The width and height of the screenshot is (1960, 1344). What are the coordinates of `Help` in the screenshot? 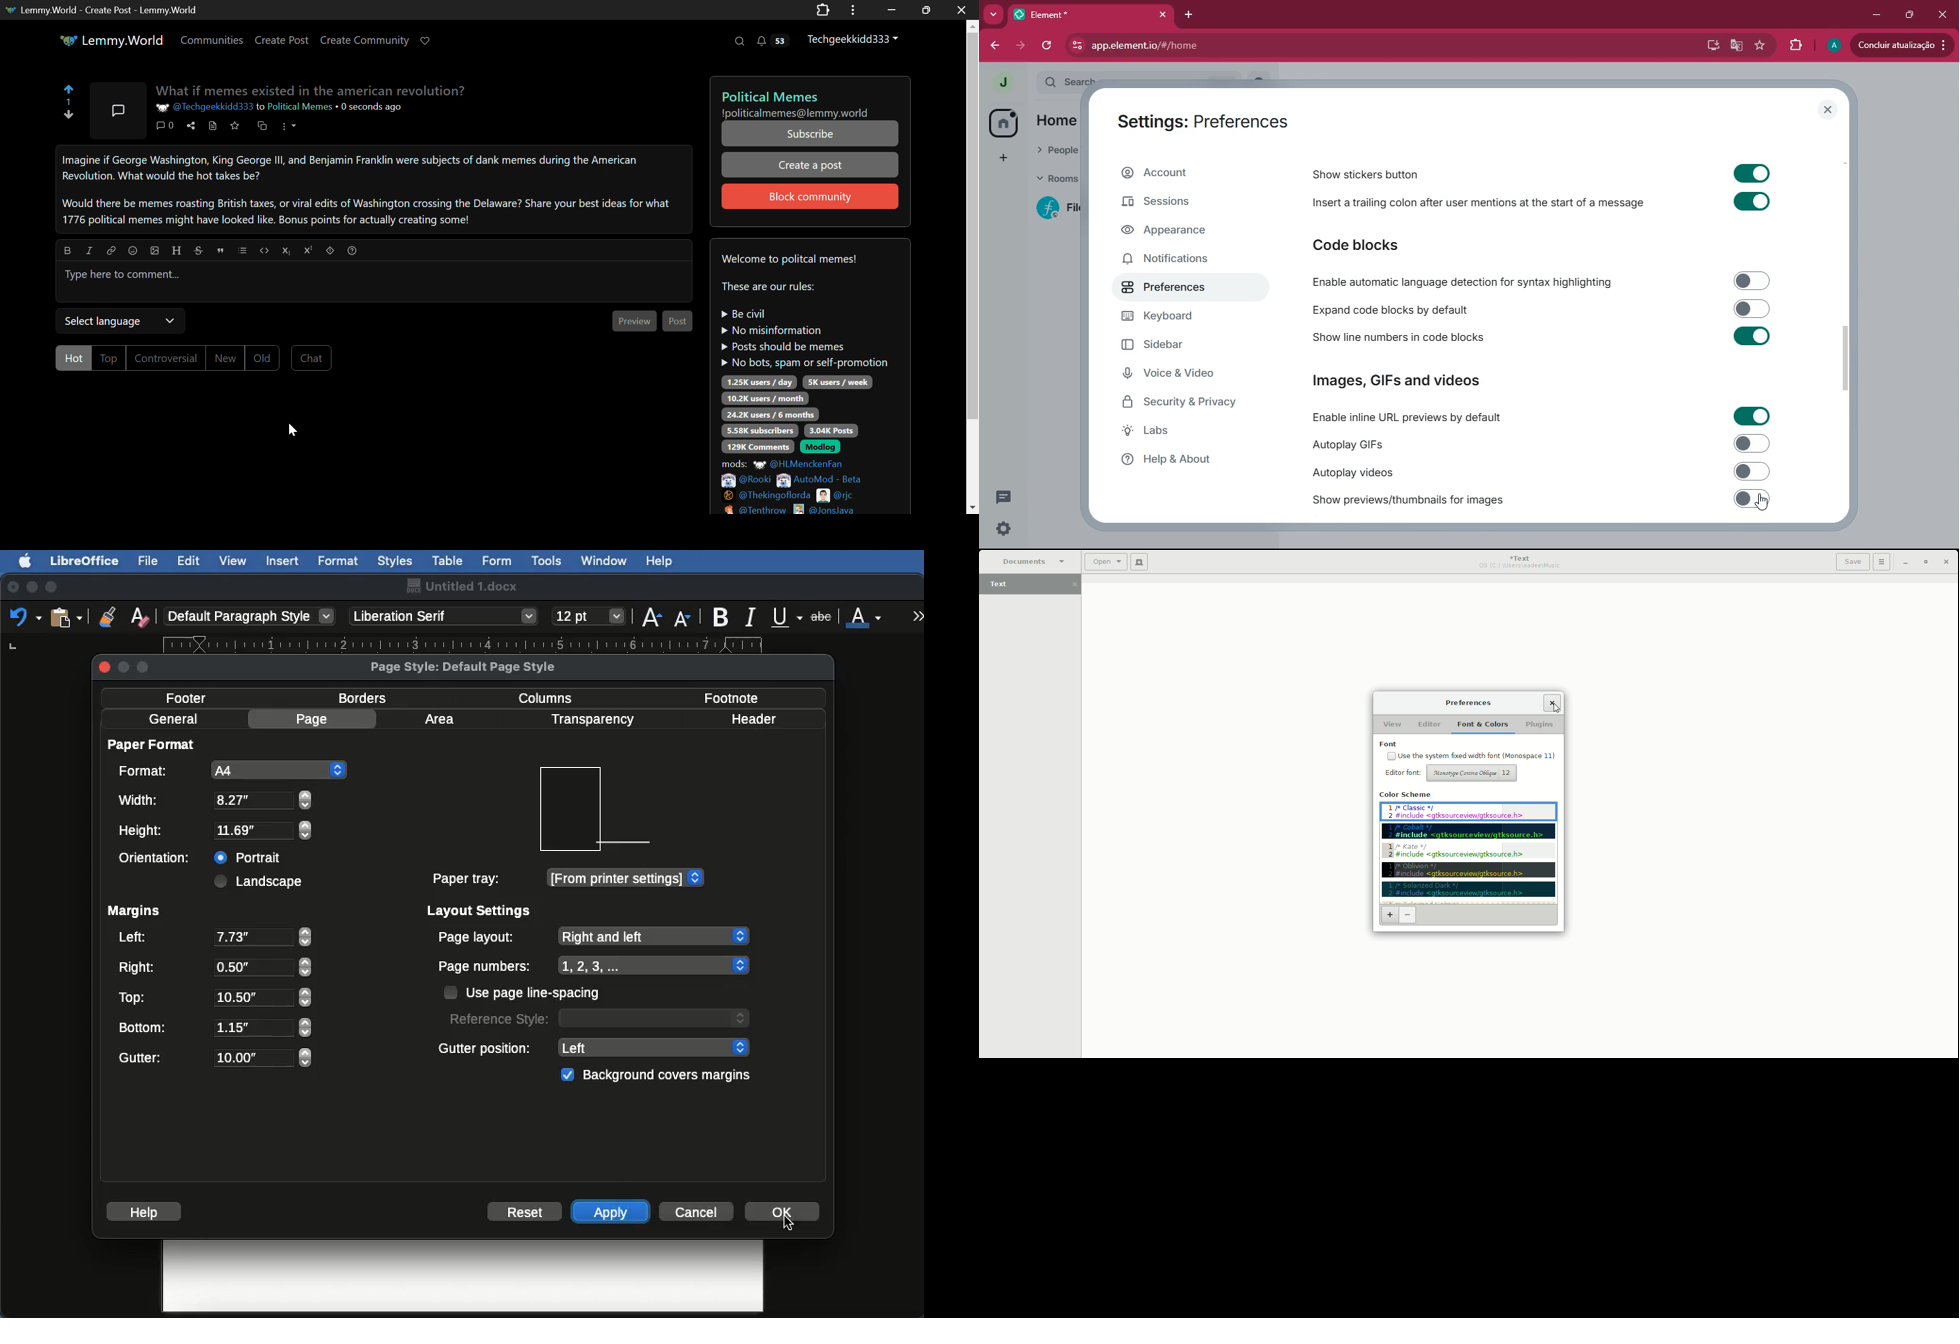 It's located at (147, 1211).